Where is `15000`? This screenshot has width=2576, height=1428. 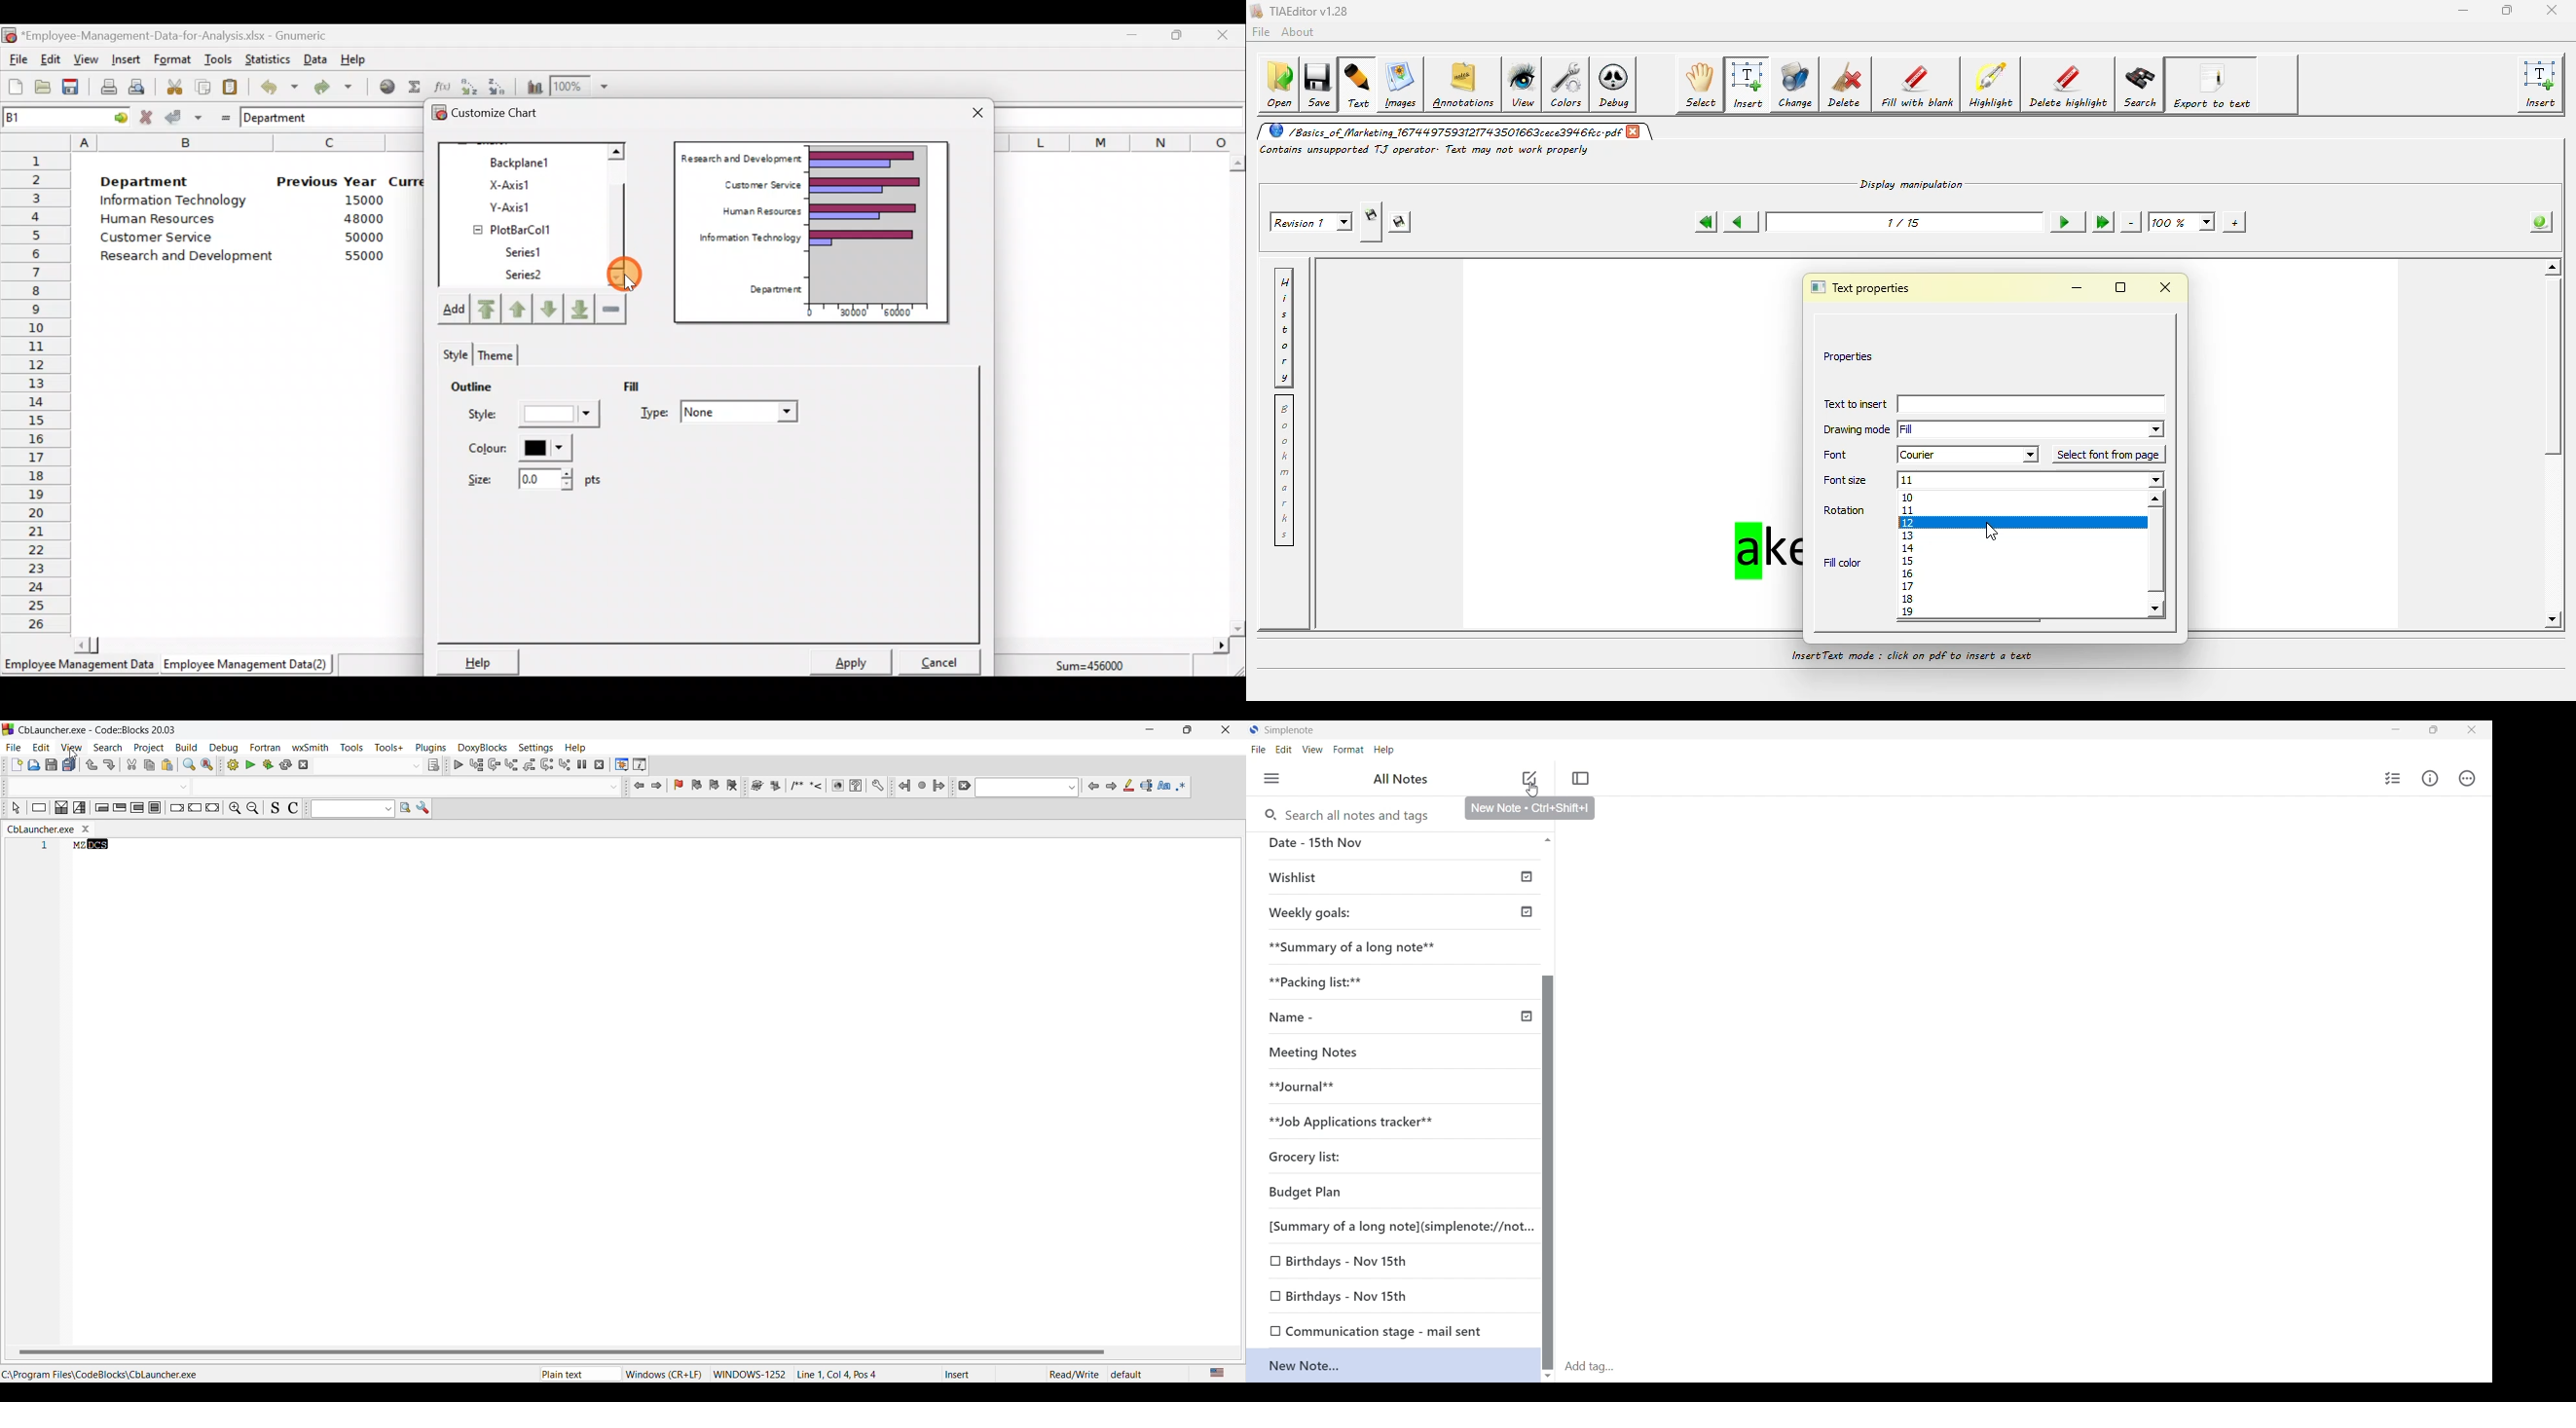
15000 is located at coordinates (359, 199).